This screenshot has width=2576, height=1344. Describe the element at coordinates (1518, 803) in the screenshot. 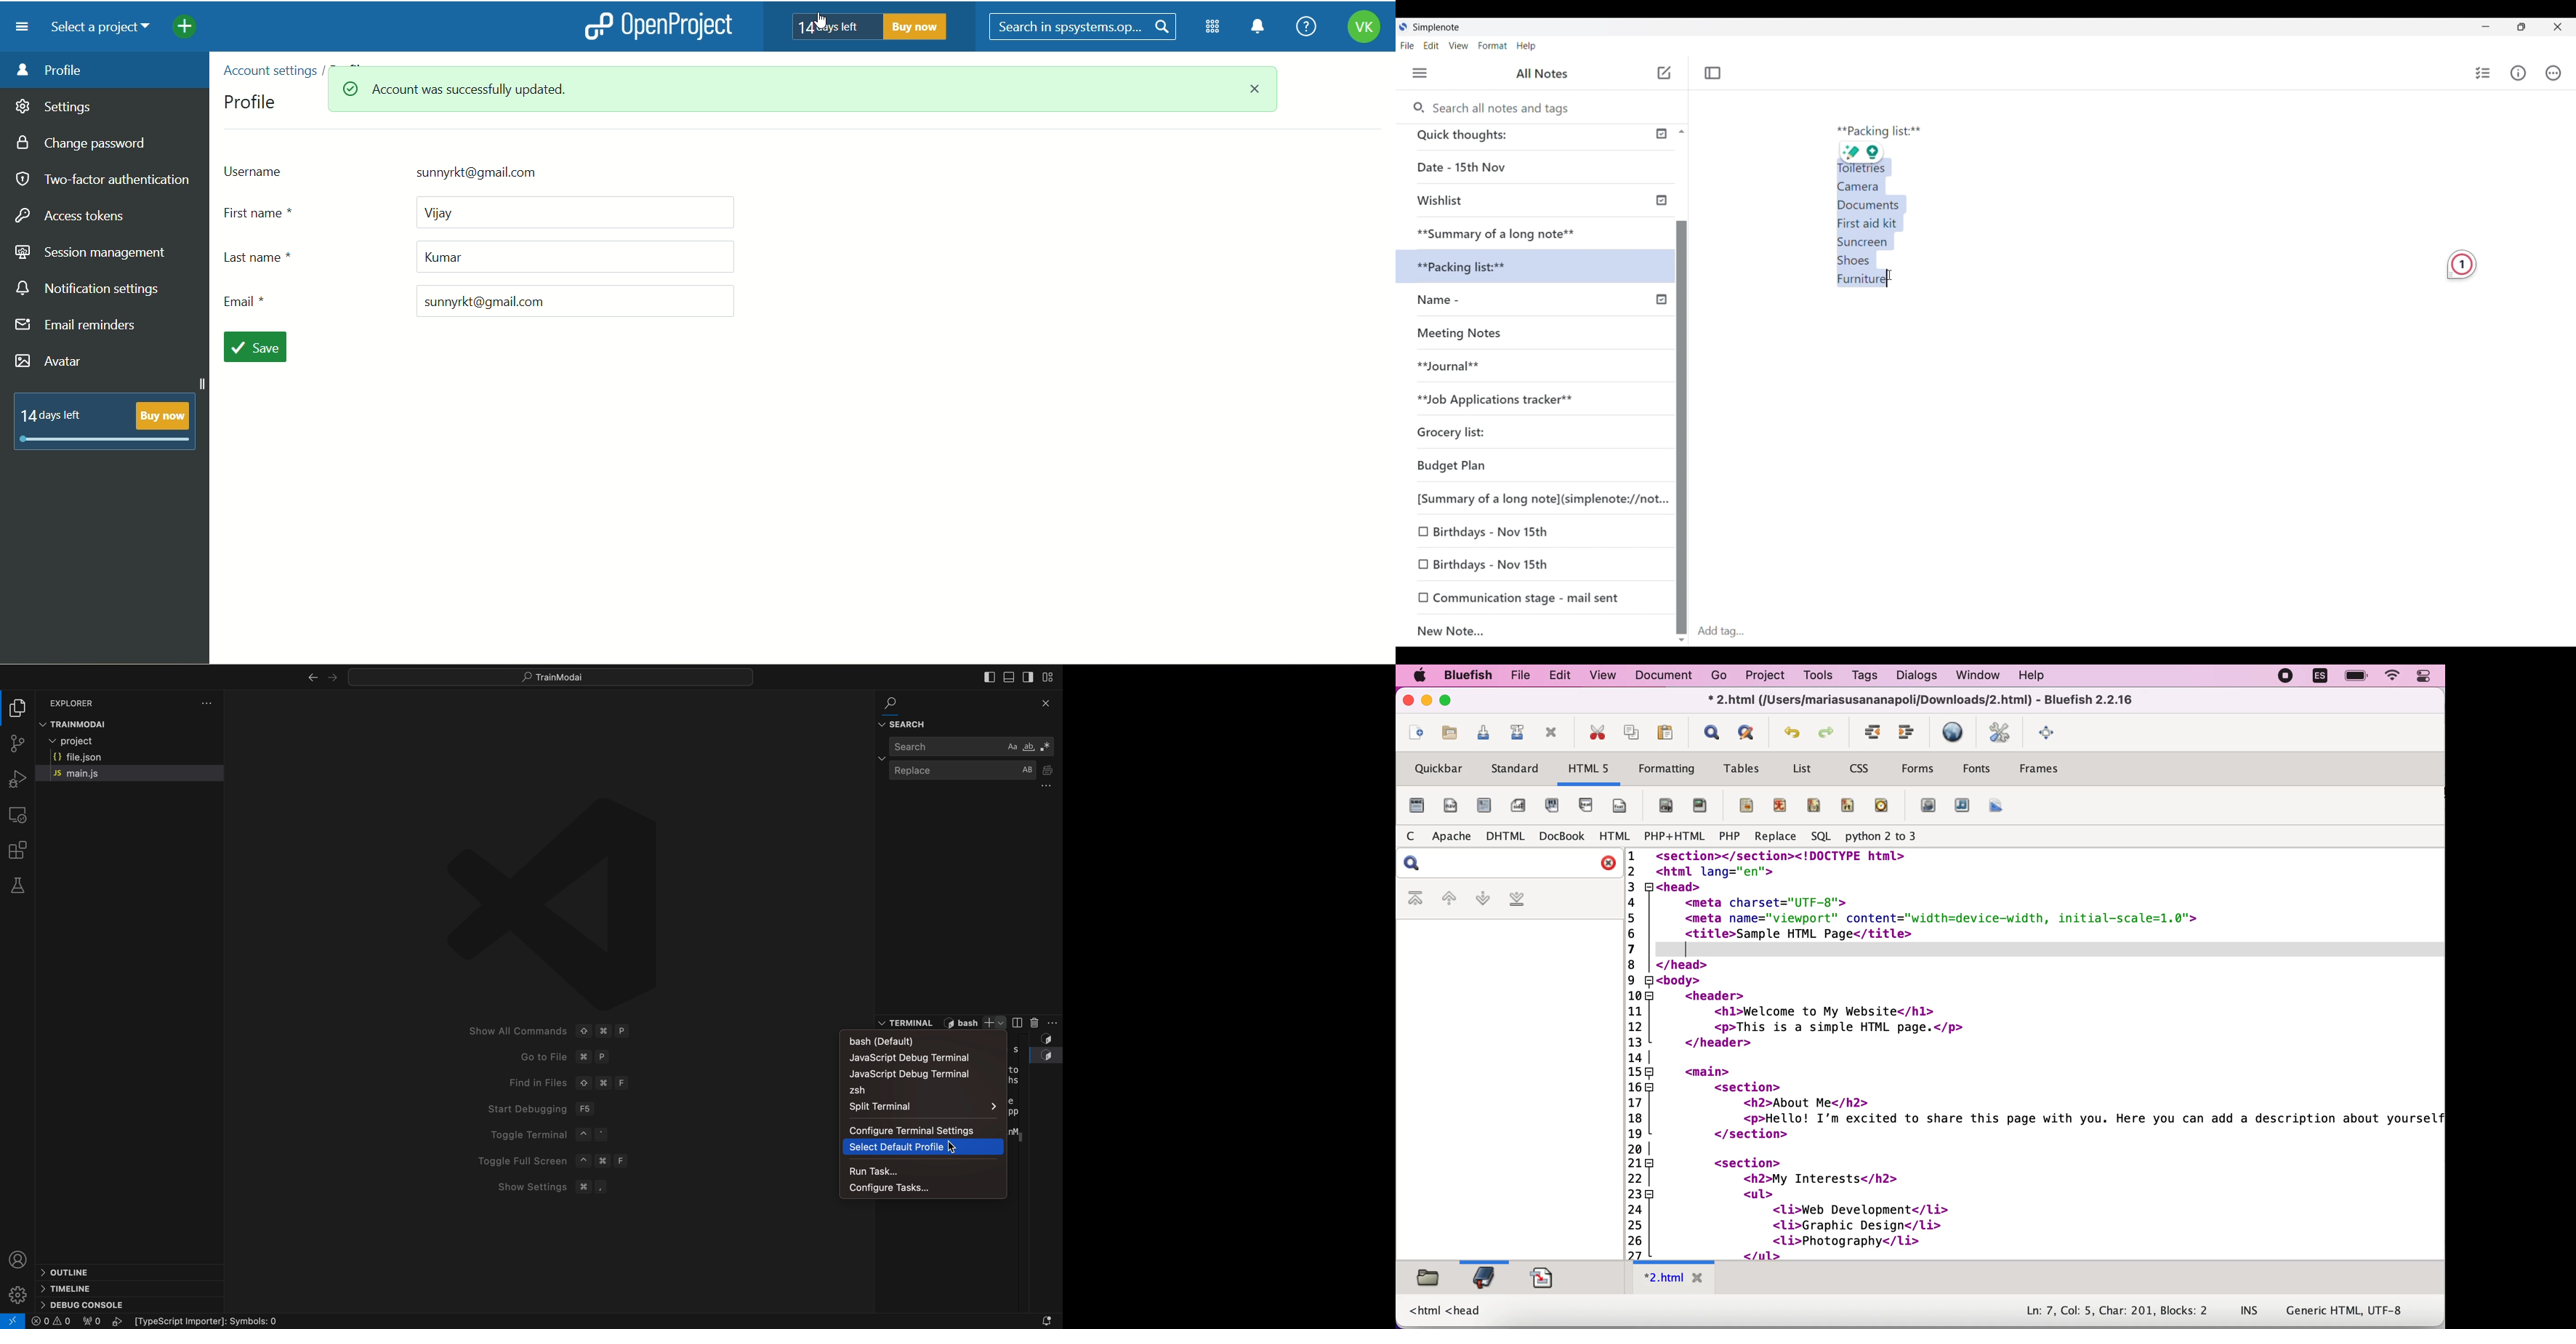

I see `aside` at that location.